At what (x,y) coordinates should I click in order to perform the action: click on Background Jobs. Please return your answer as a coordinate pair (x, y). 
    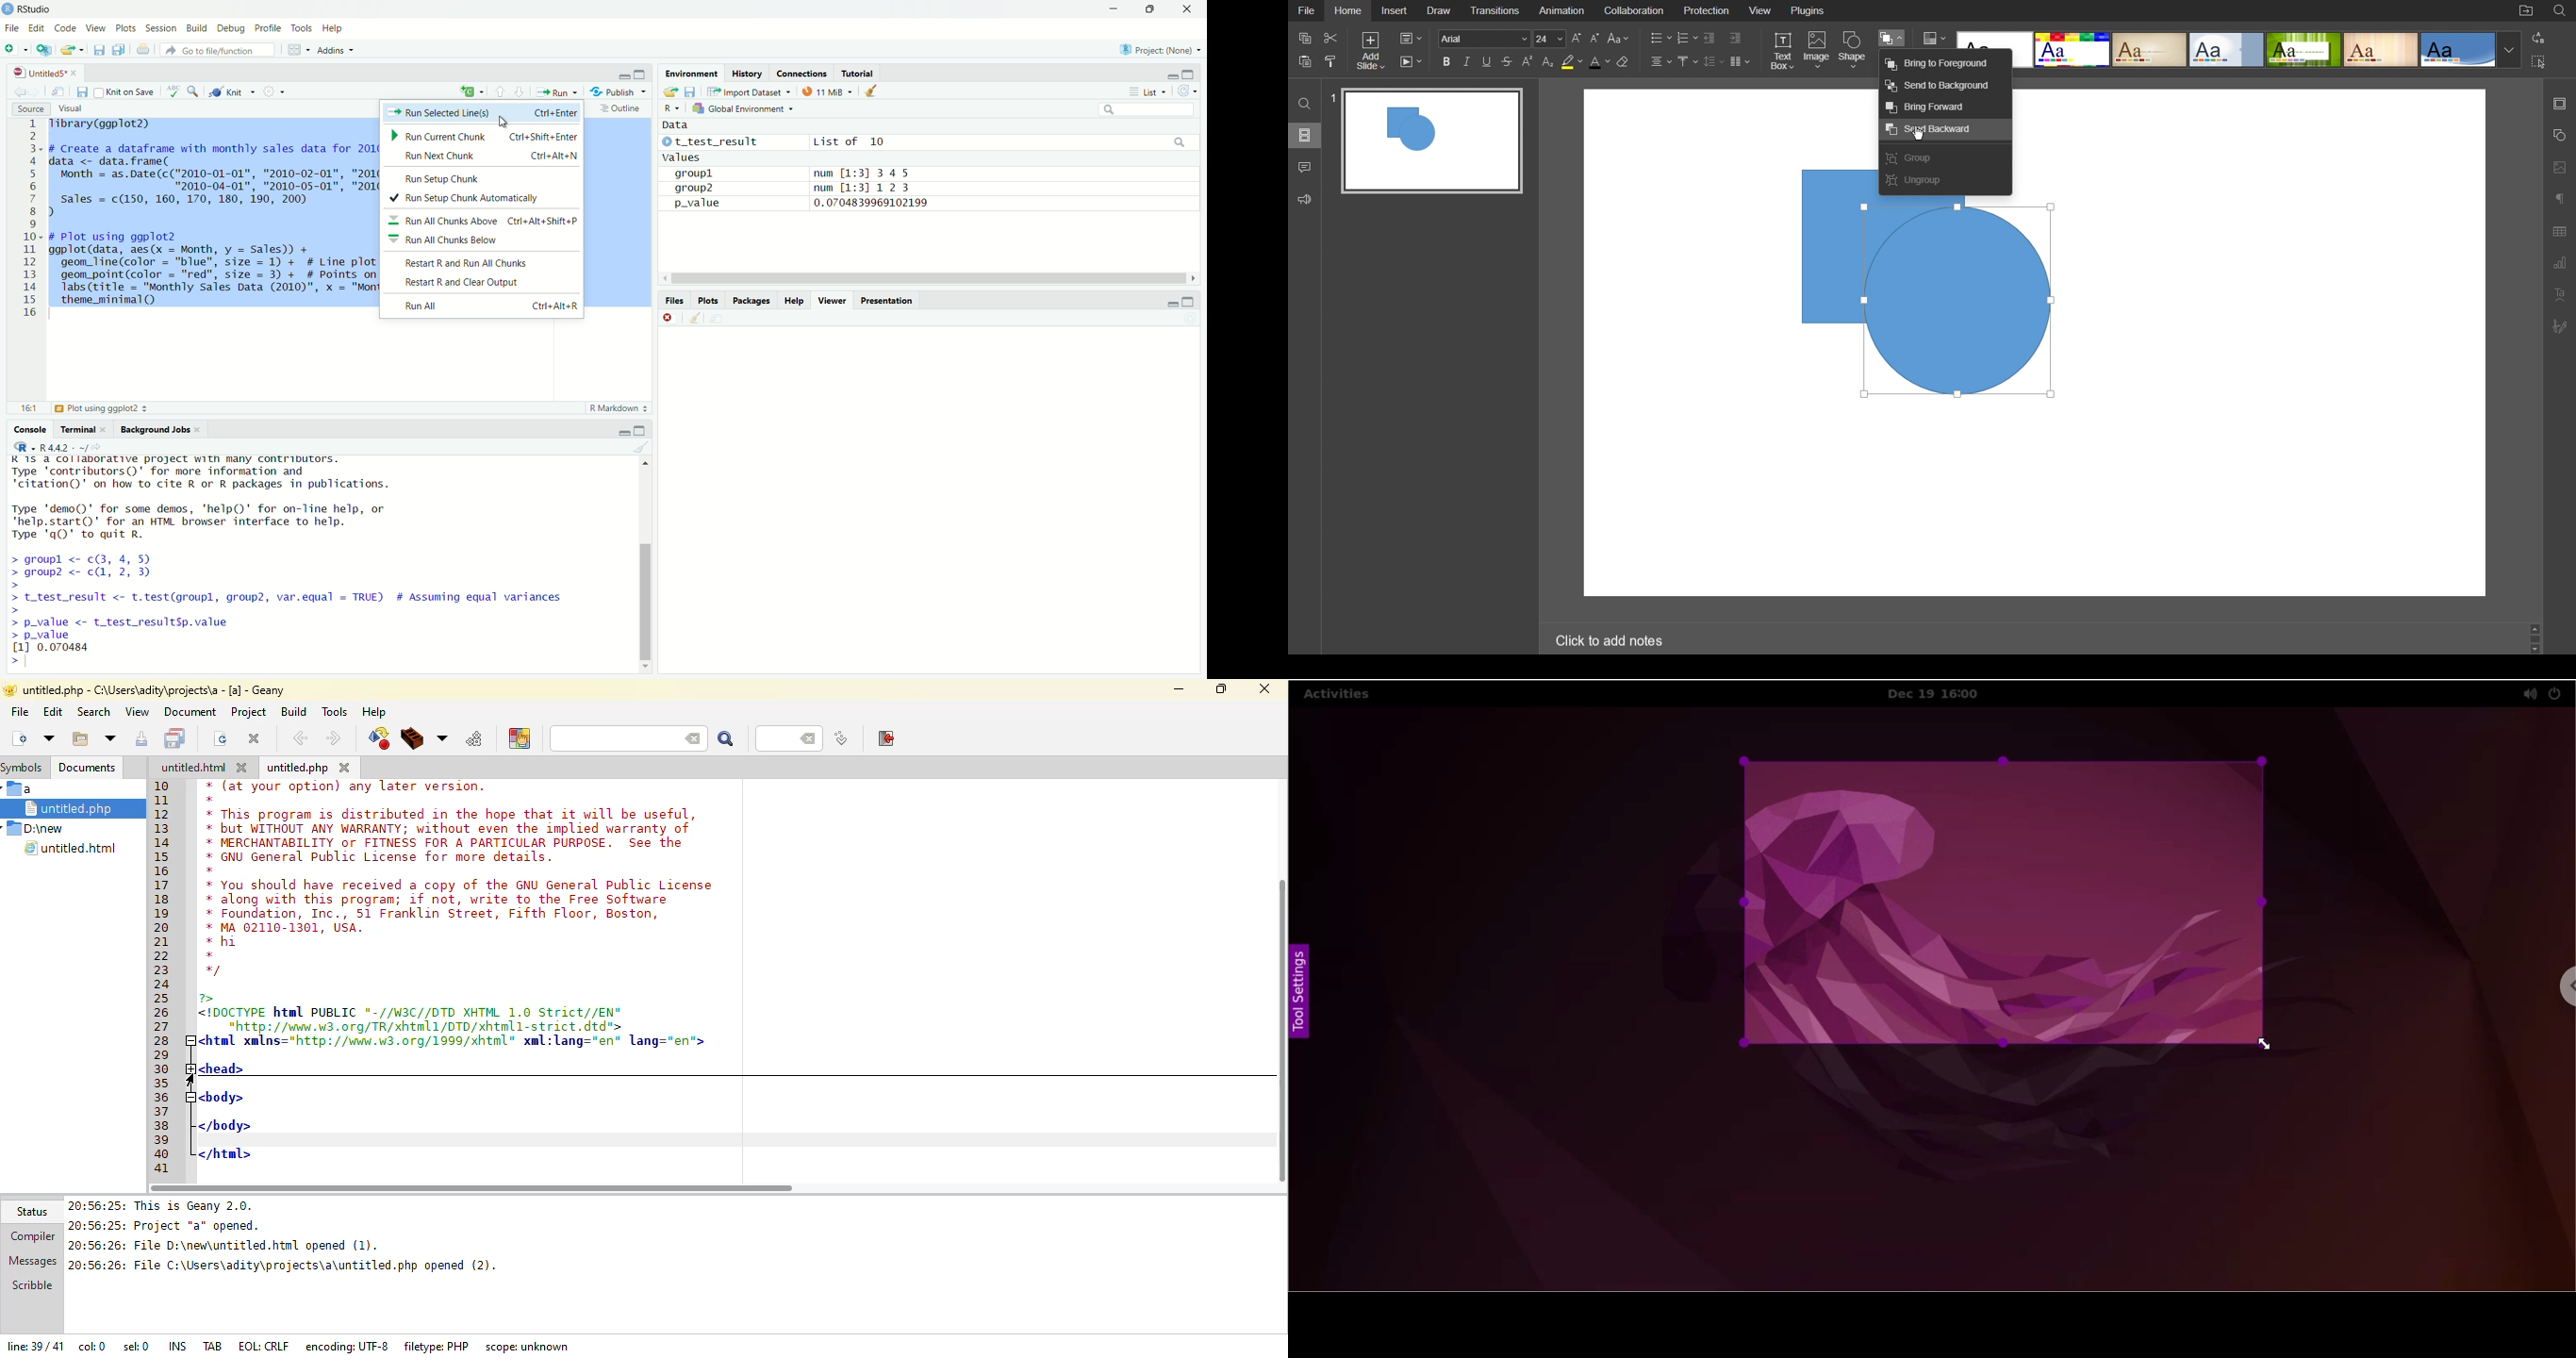
    Looking at the image, I should click on (162, 429).